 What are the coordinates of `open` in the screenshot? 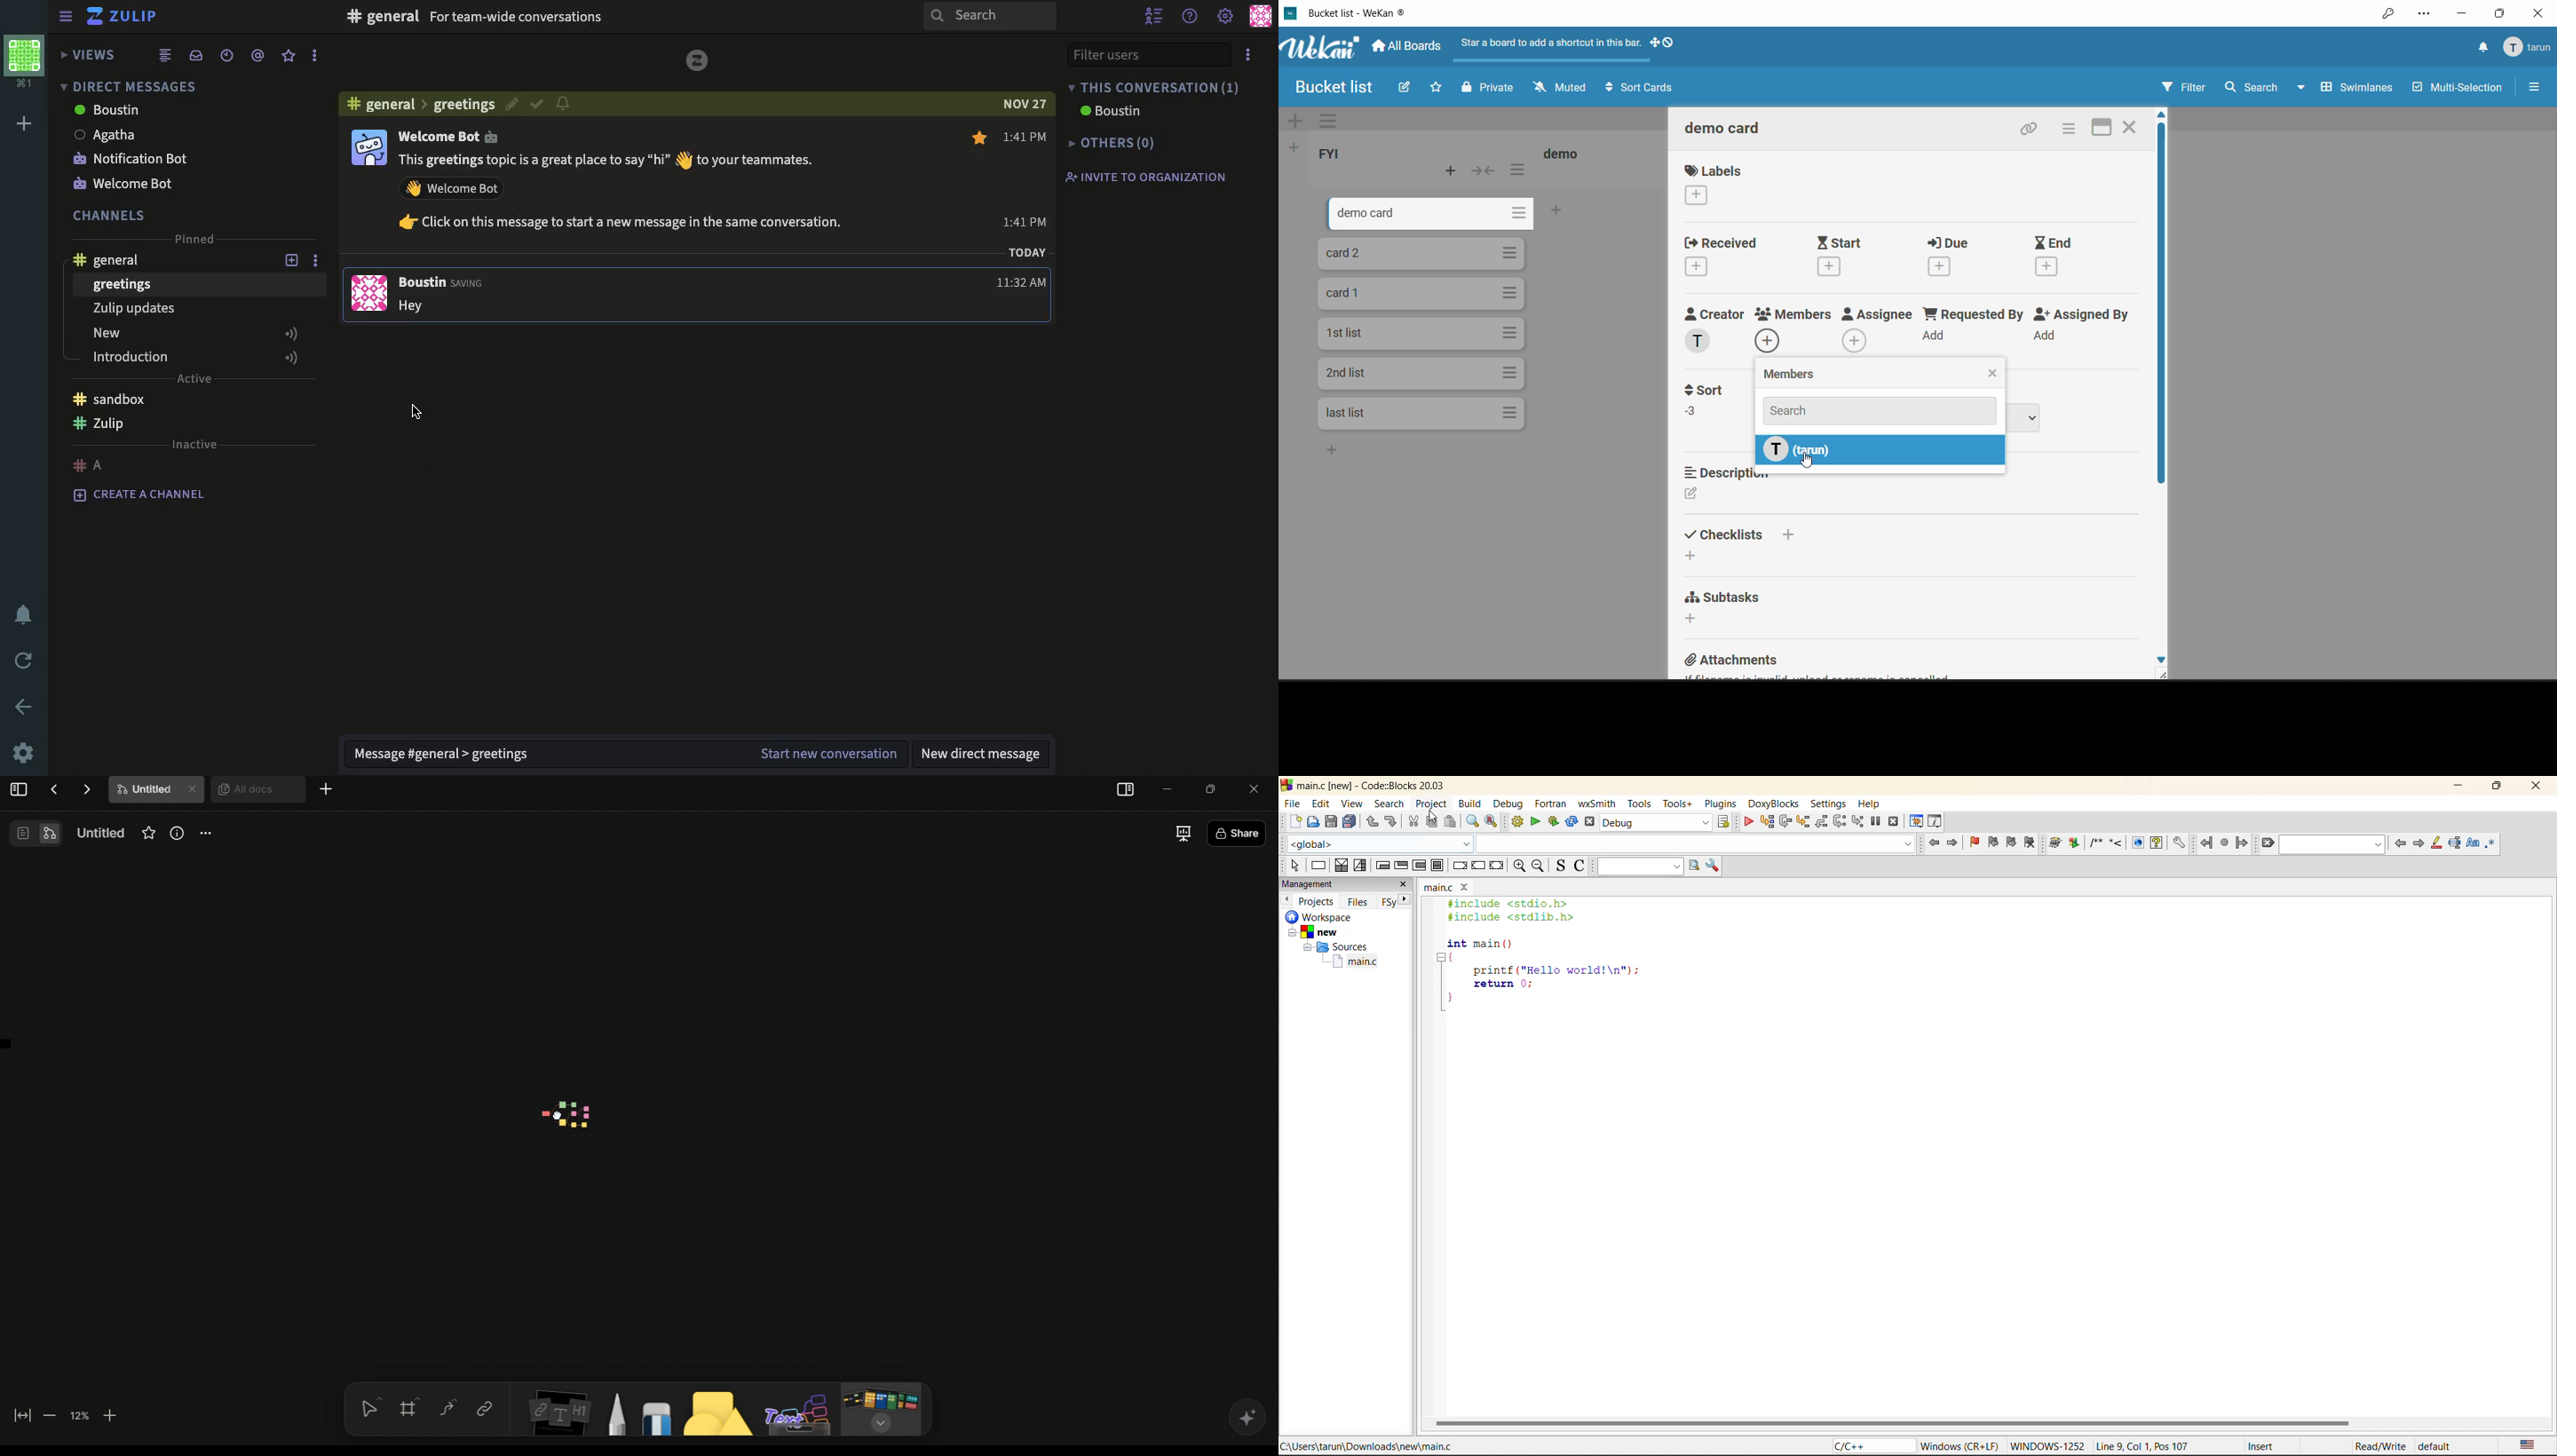 It's located at (1314, 822).